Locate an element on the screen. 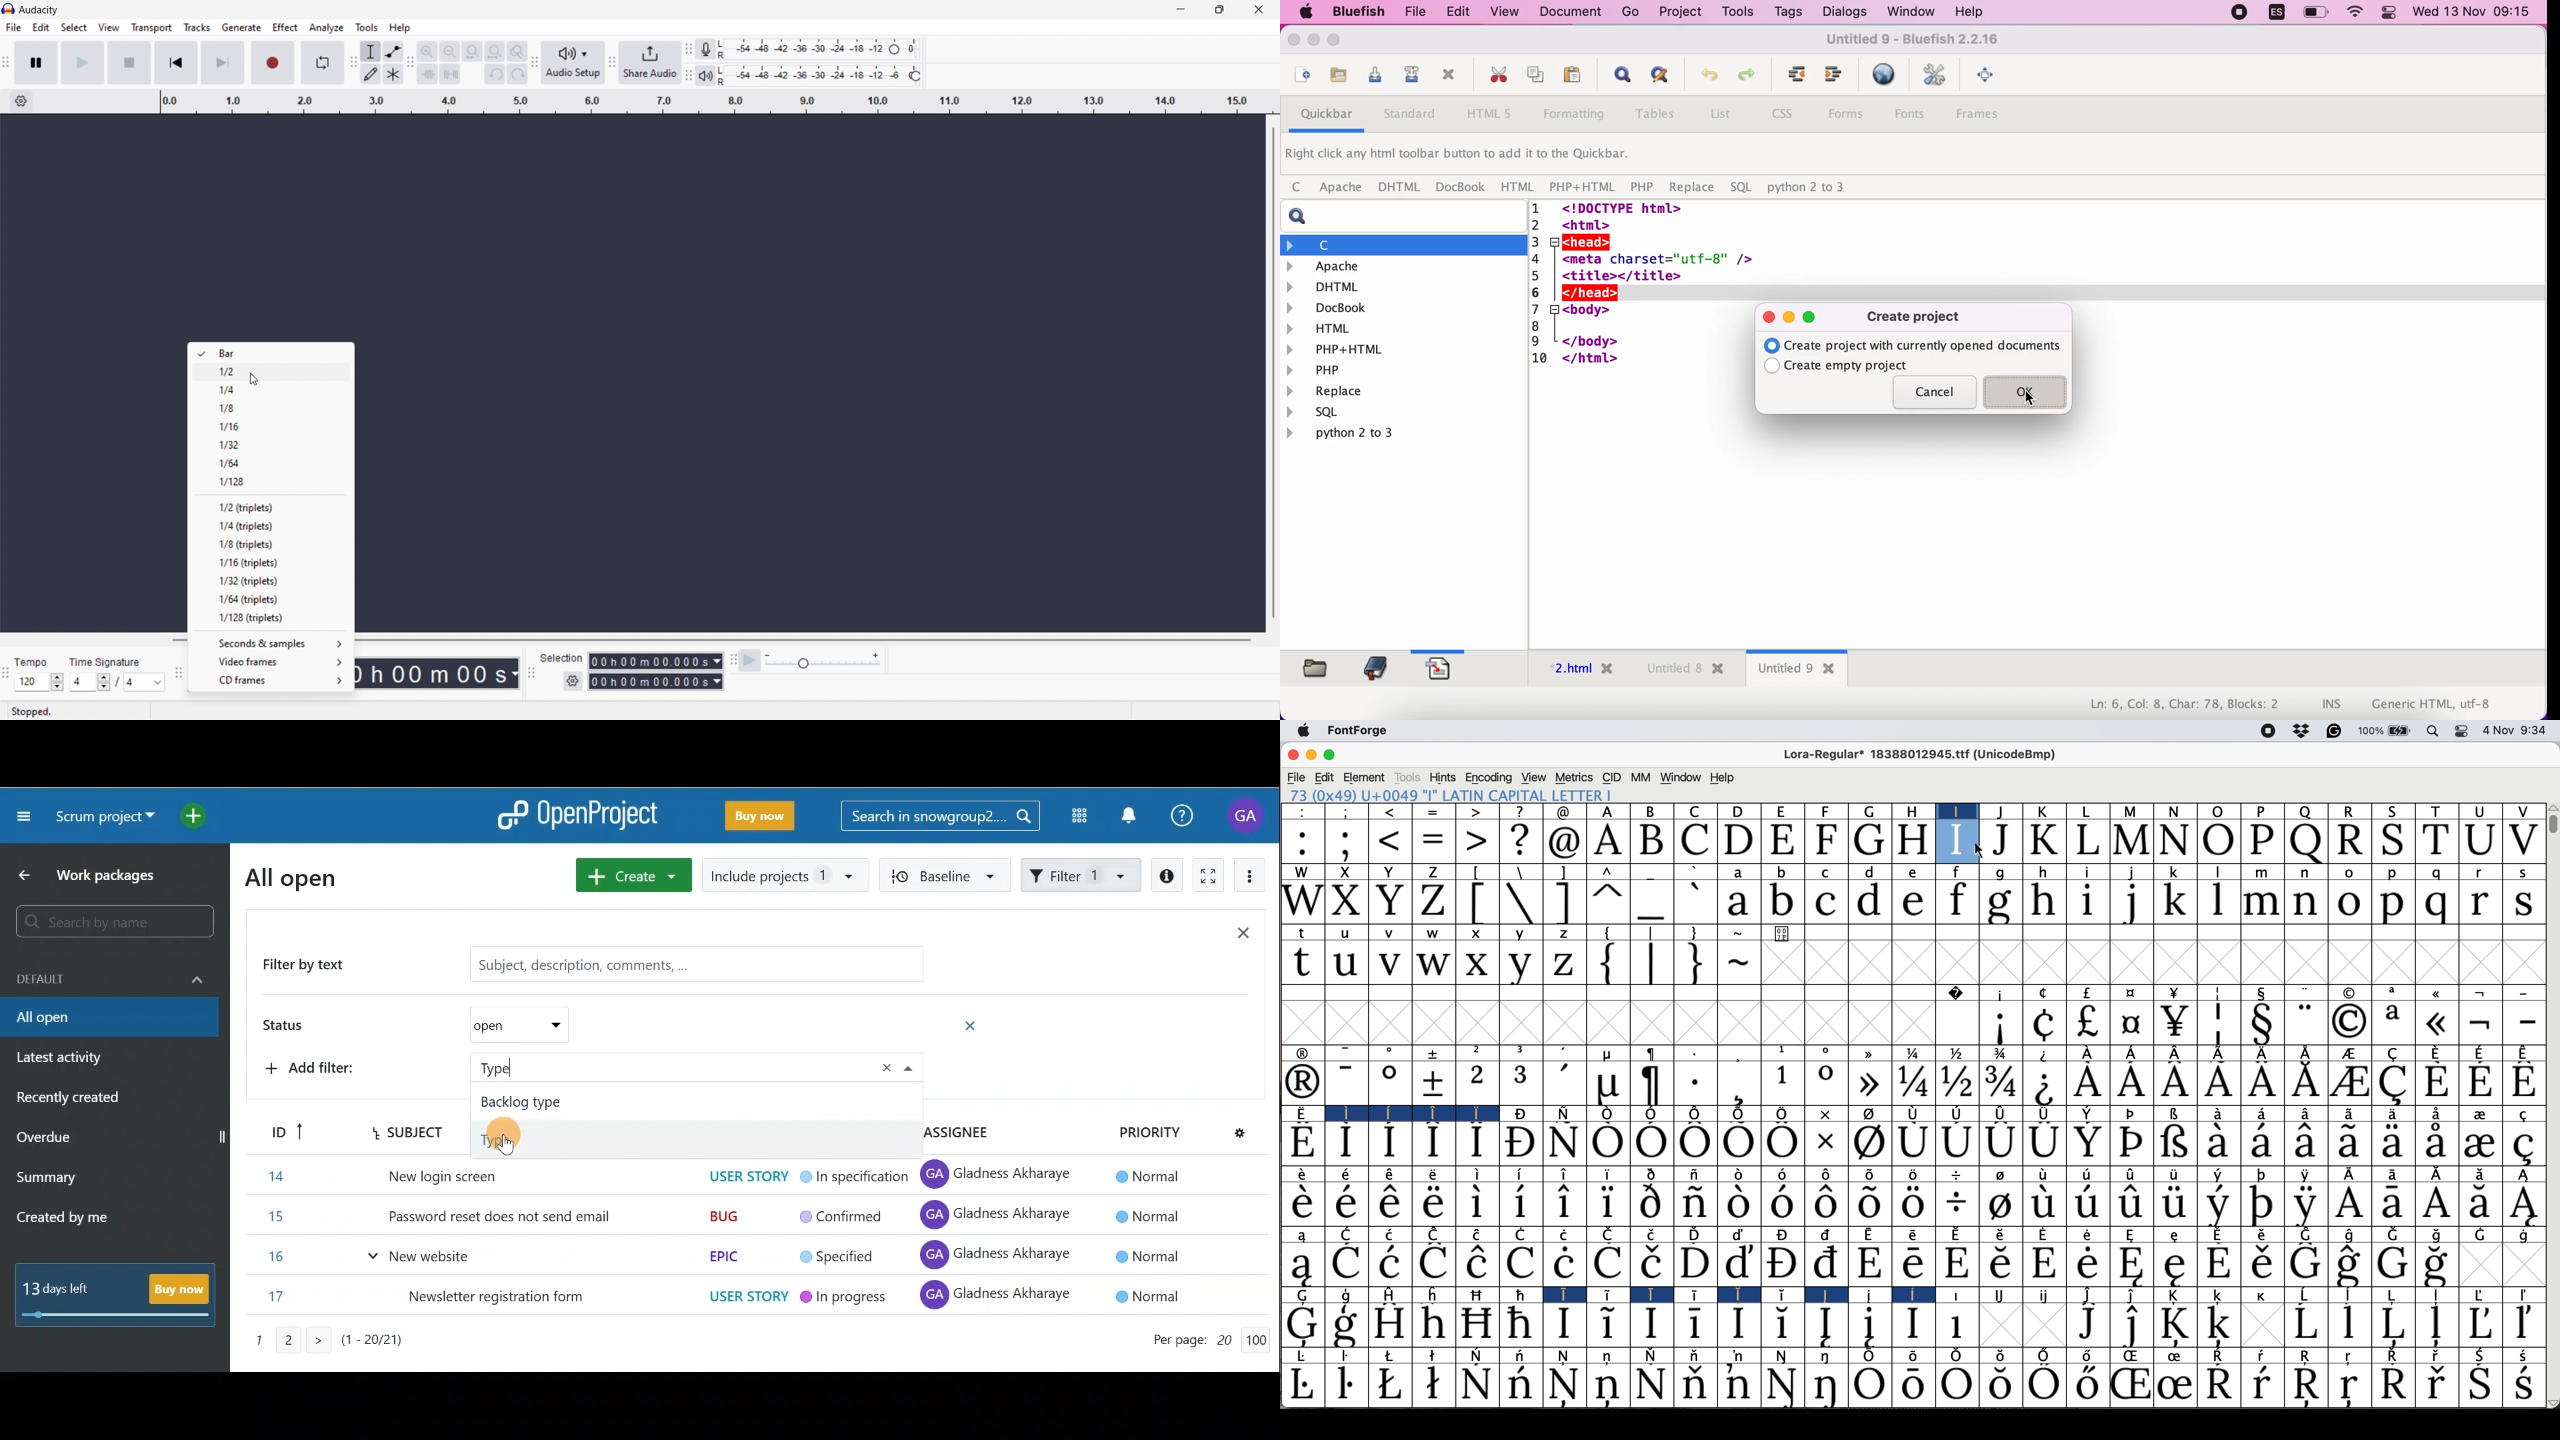 The width and height of the screenshot is (2576, 1456). Symbol is located at coordinates (1782, 1357).